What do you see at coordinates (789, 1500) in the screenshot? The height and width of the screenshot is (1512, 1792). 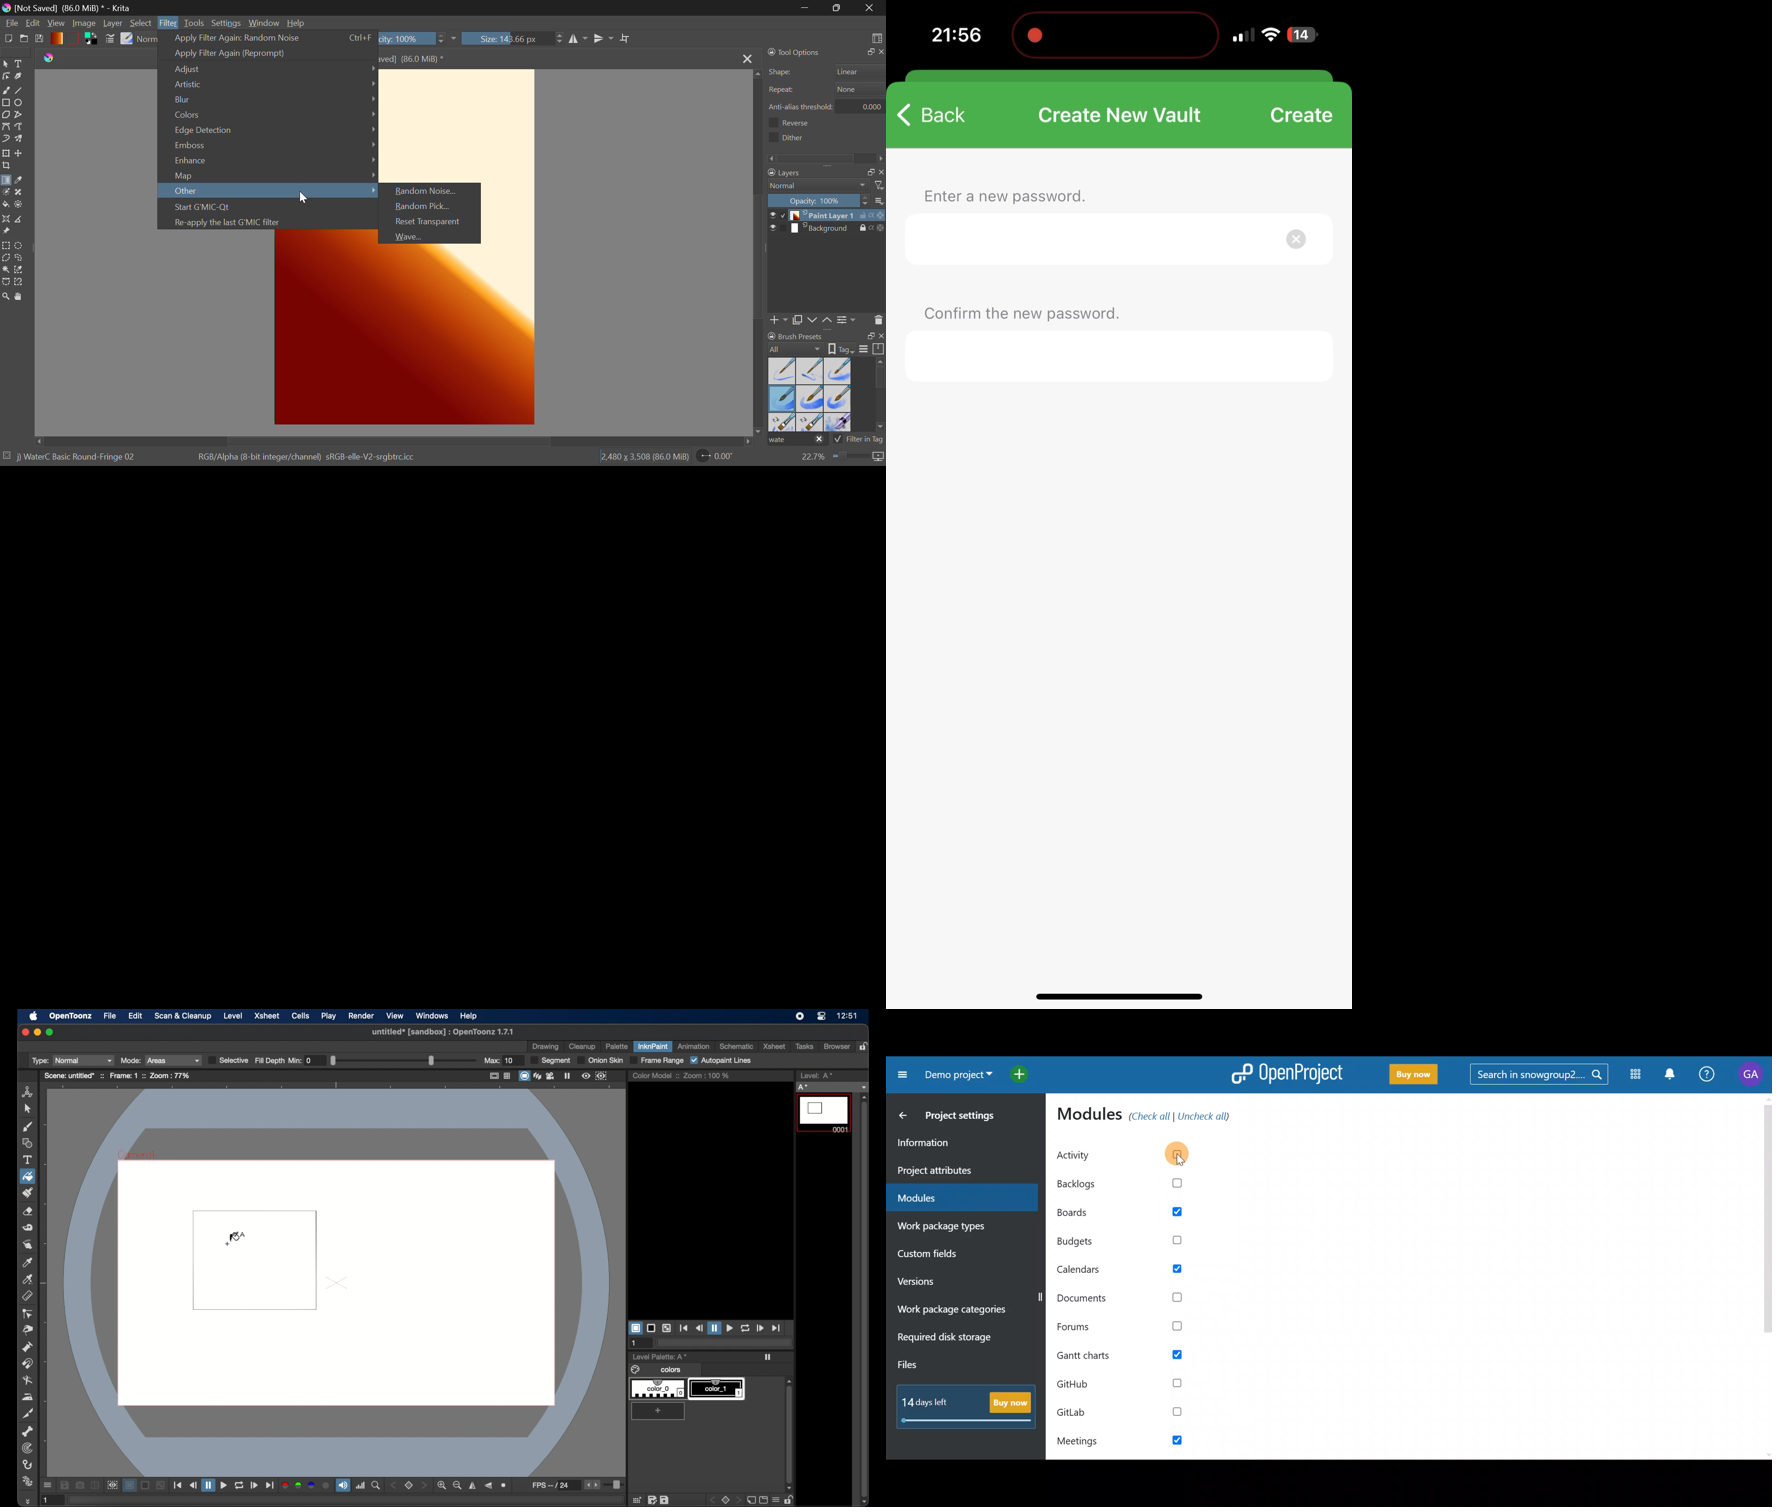 I see `unlock` at bounding box center [789, 1500].